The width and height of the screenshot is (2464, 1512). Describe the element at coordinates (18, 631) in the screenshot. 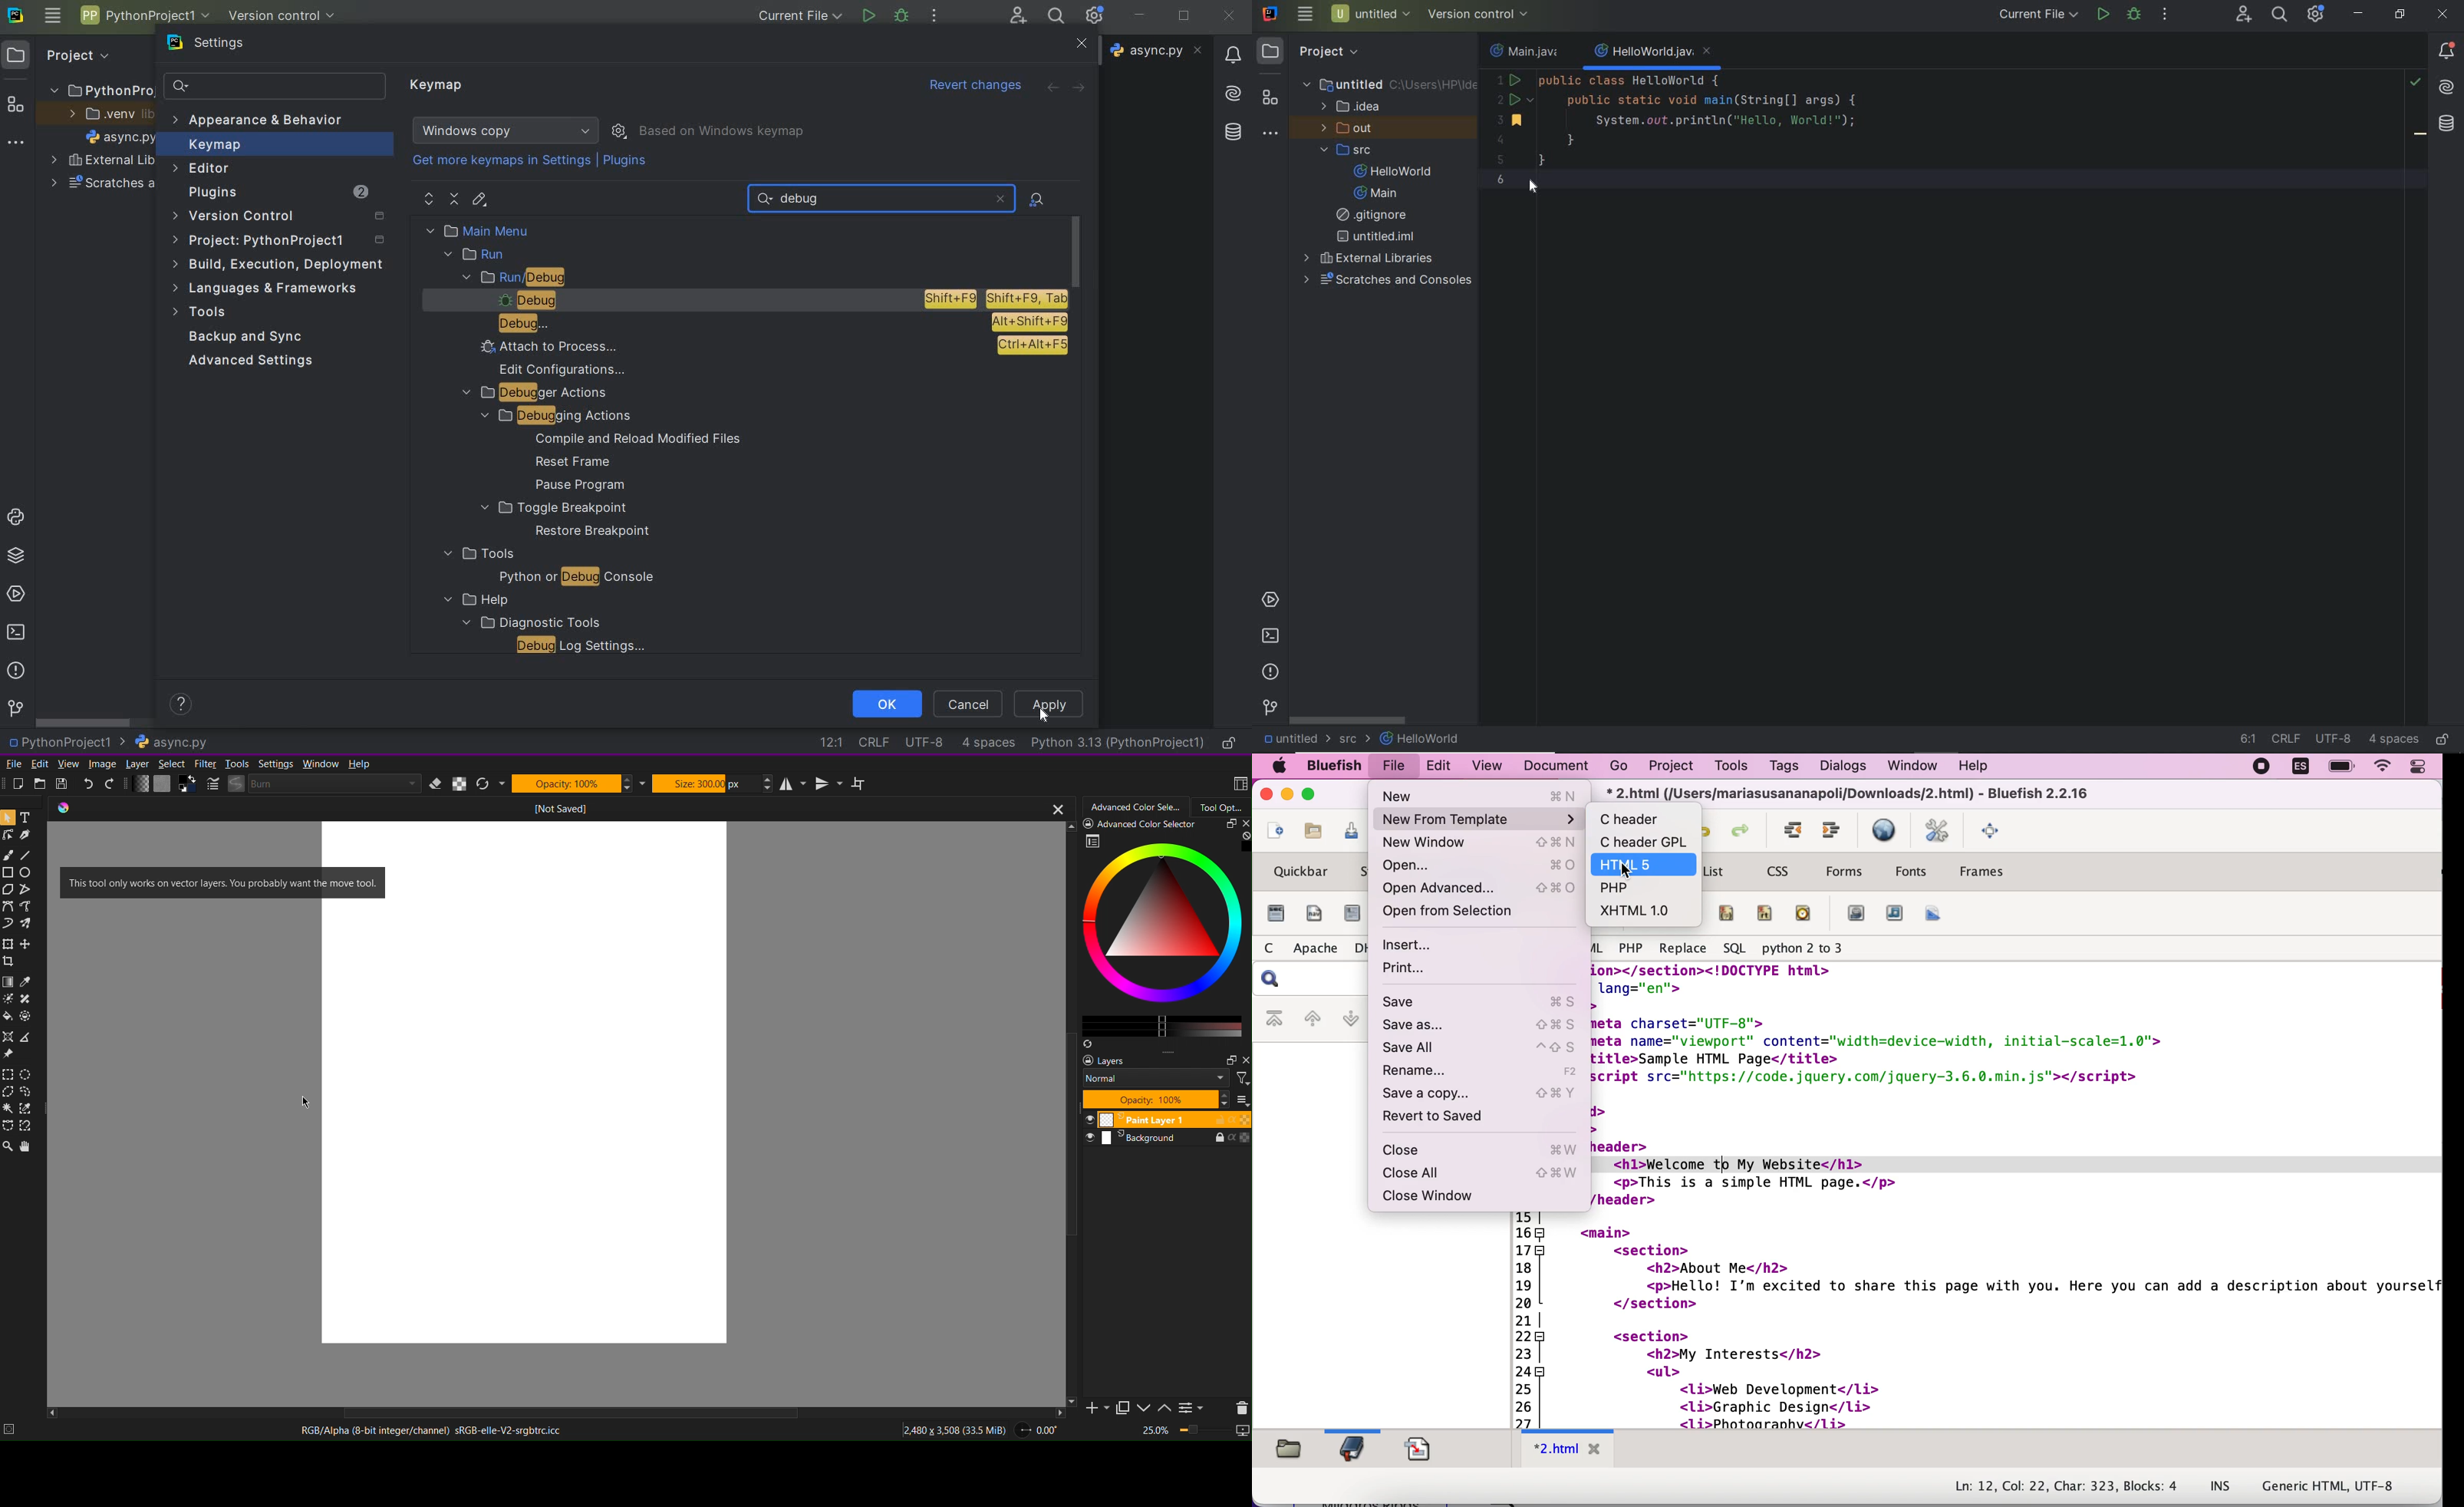

I see `terminal` at that location.